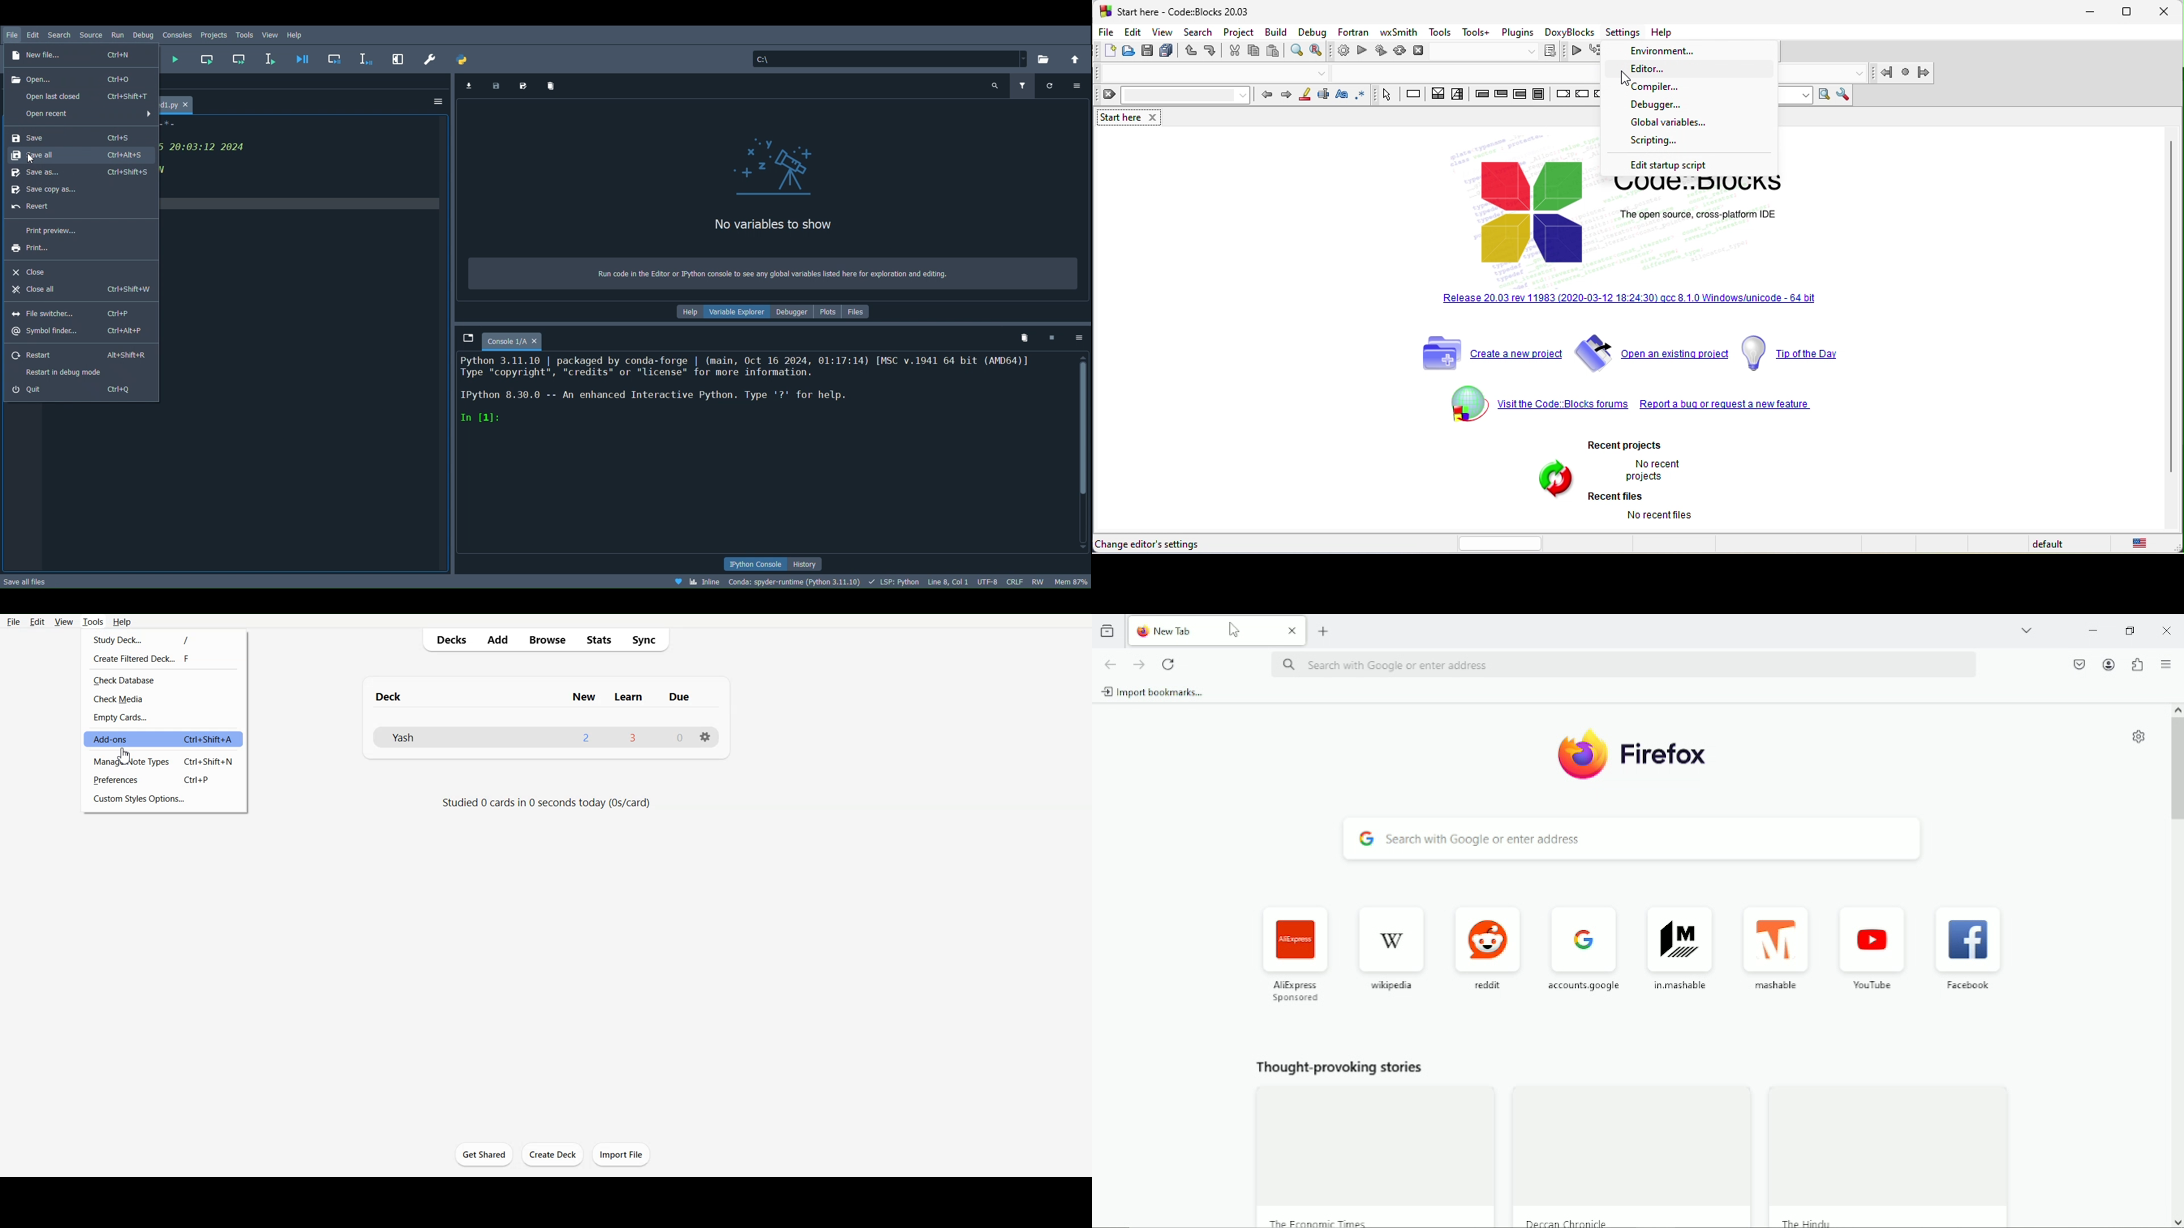 This screenshot has height=1232, width=2184. I want to click on selected text, so click(1326, 97).